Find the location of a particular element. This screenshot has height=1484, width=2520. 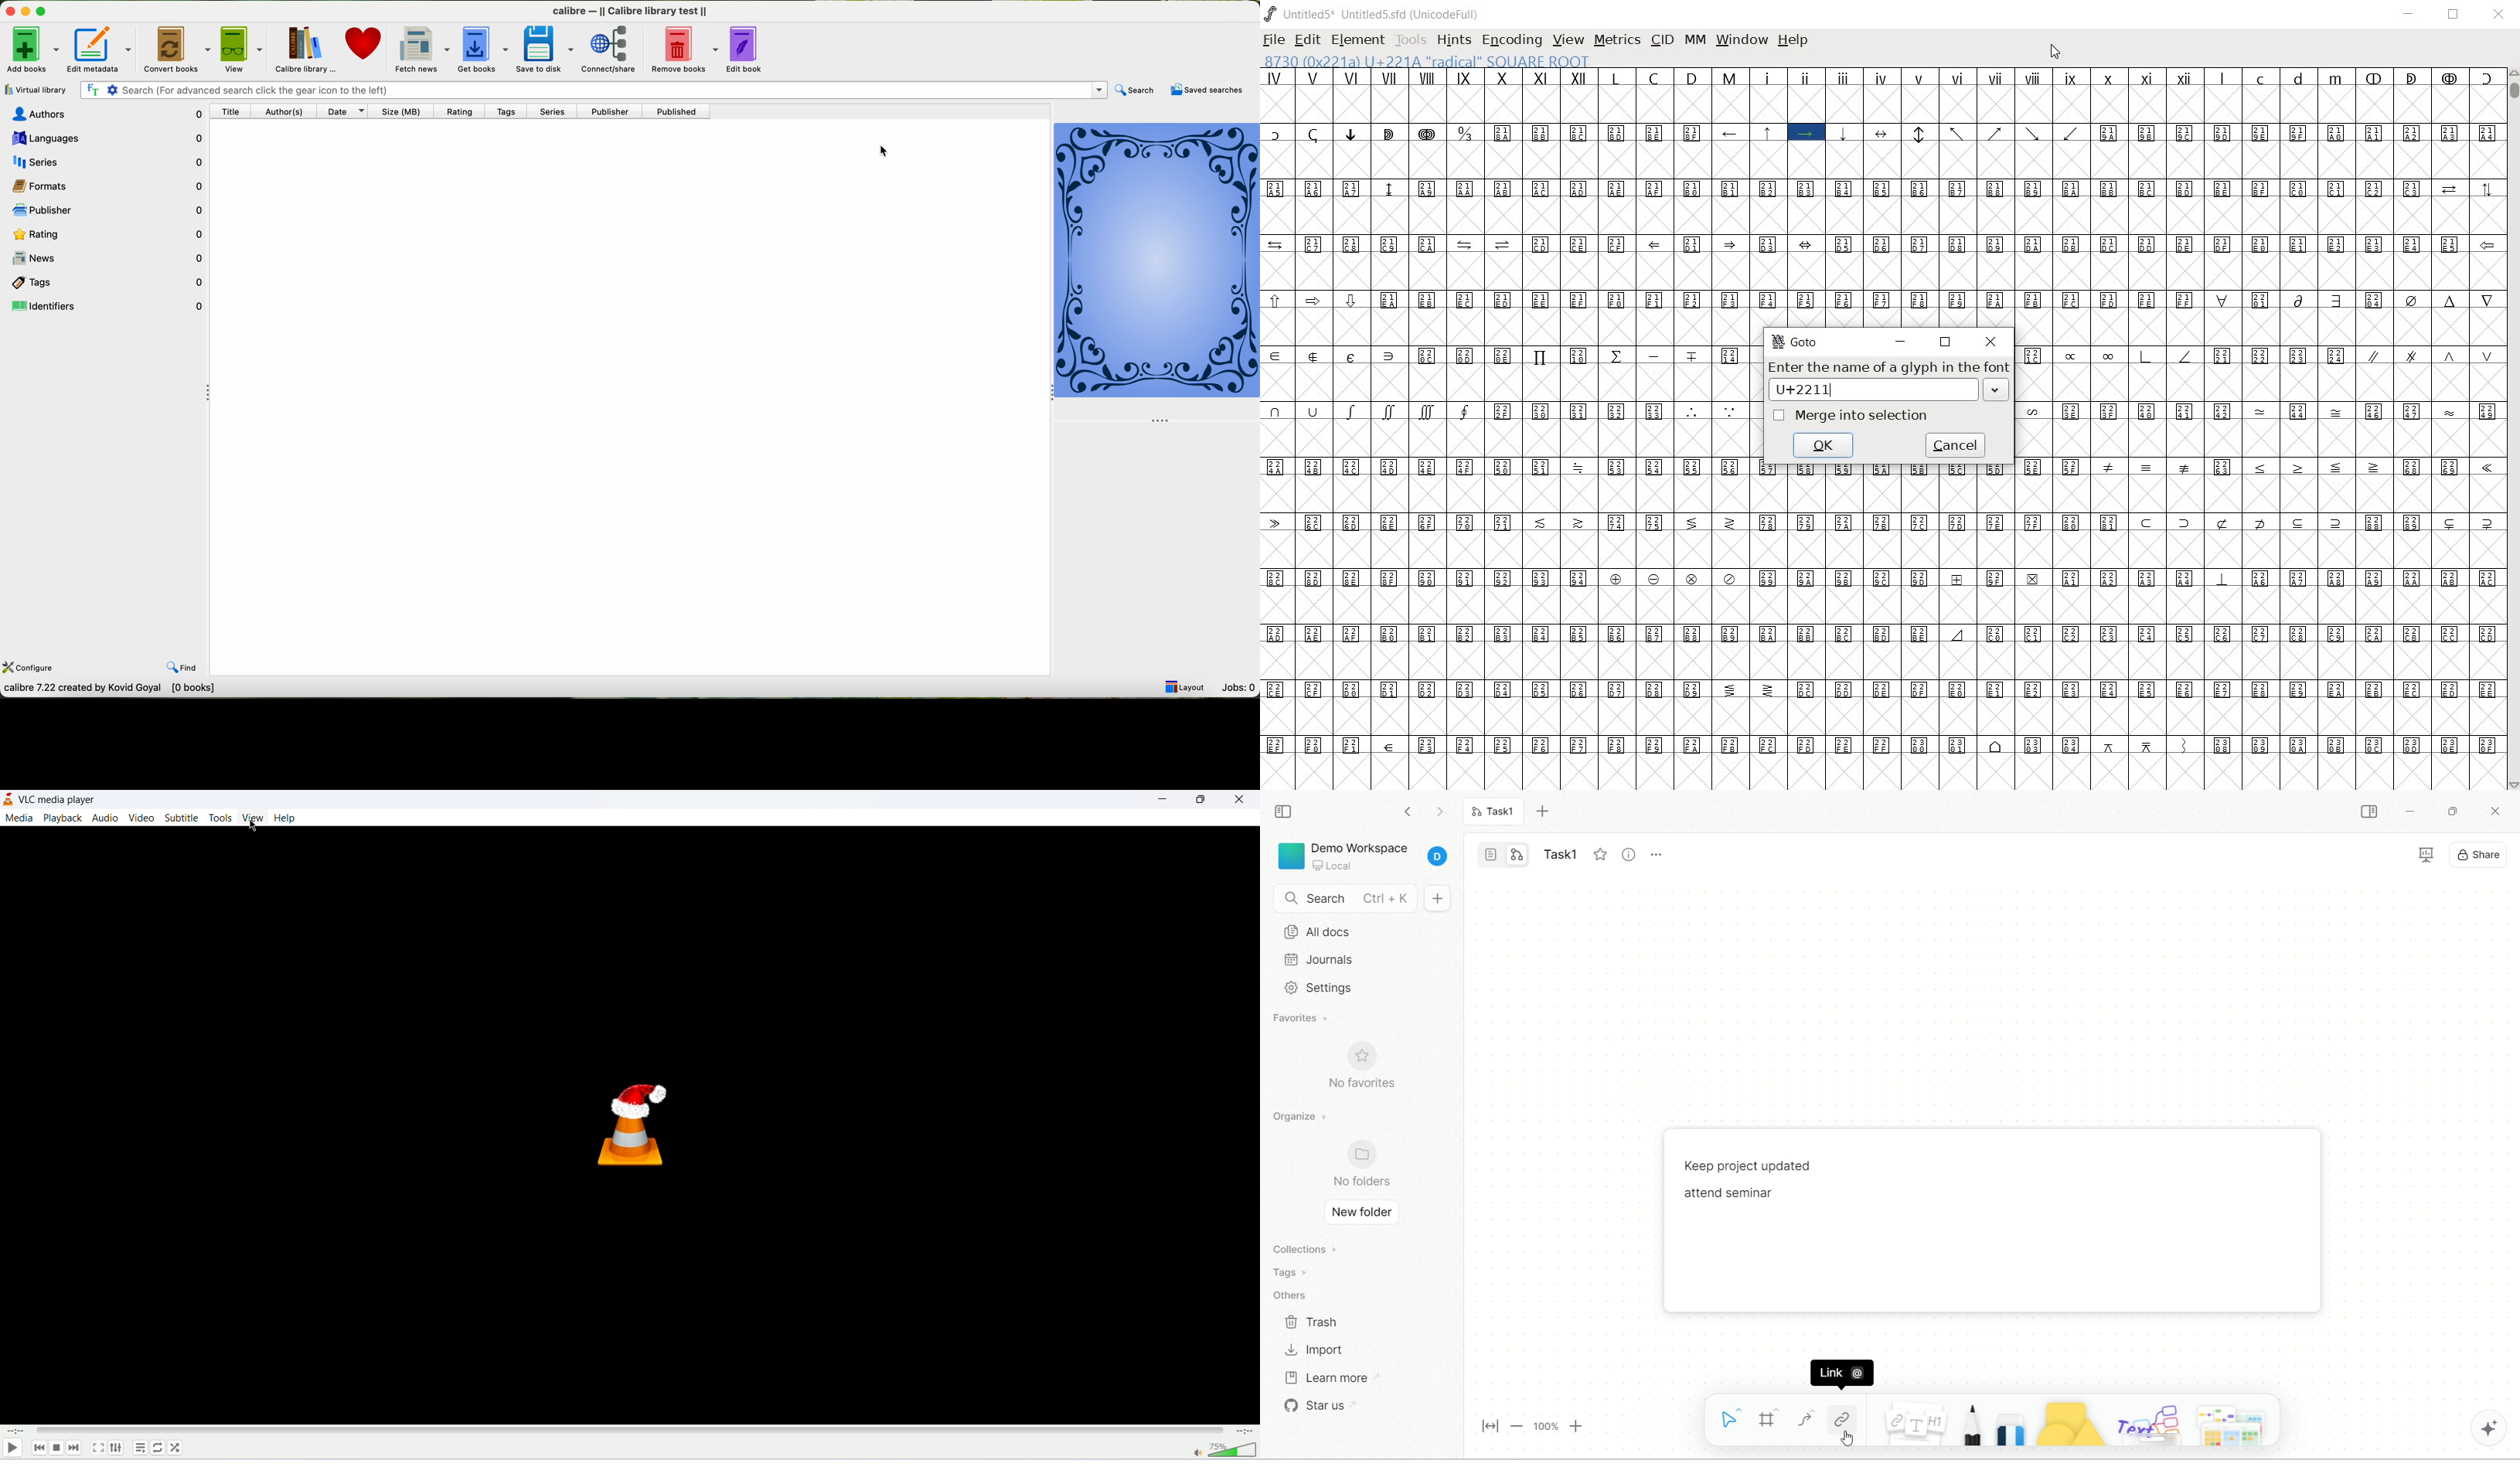

Merge into selection is located at coordinates (1851, 417).